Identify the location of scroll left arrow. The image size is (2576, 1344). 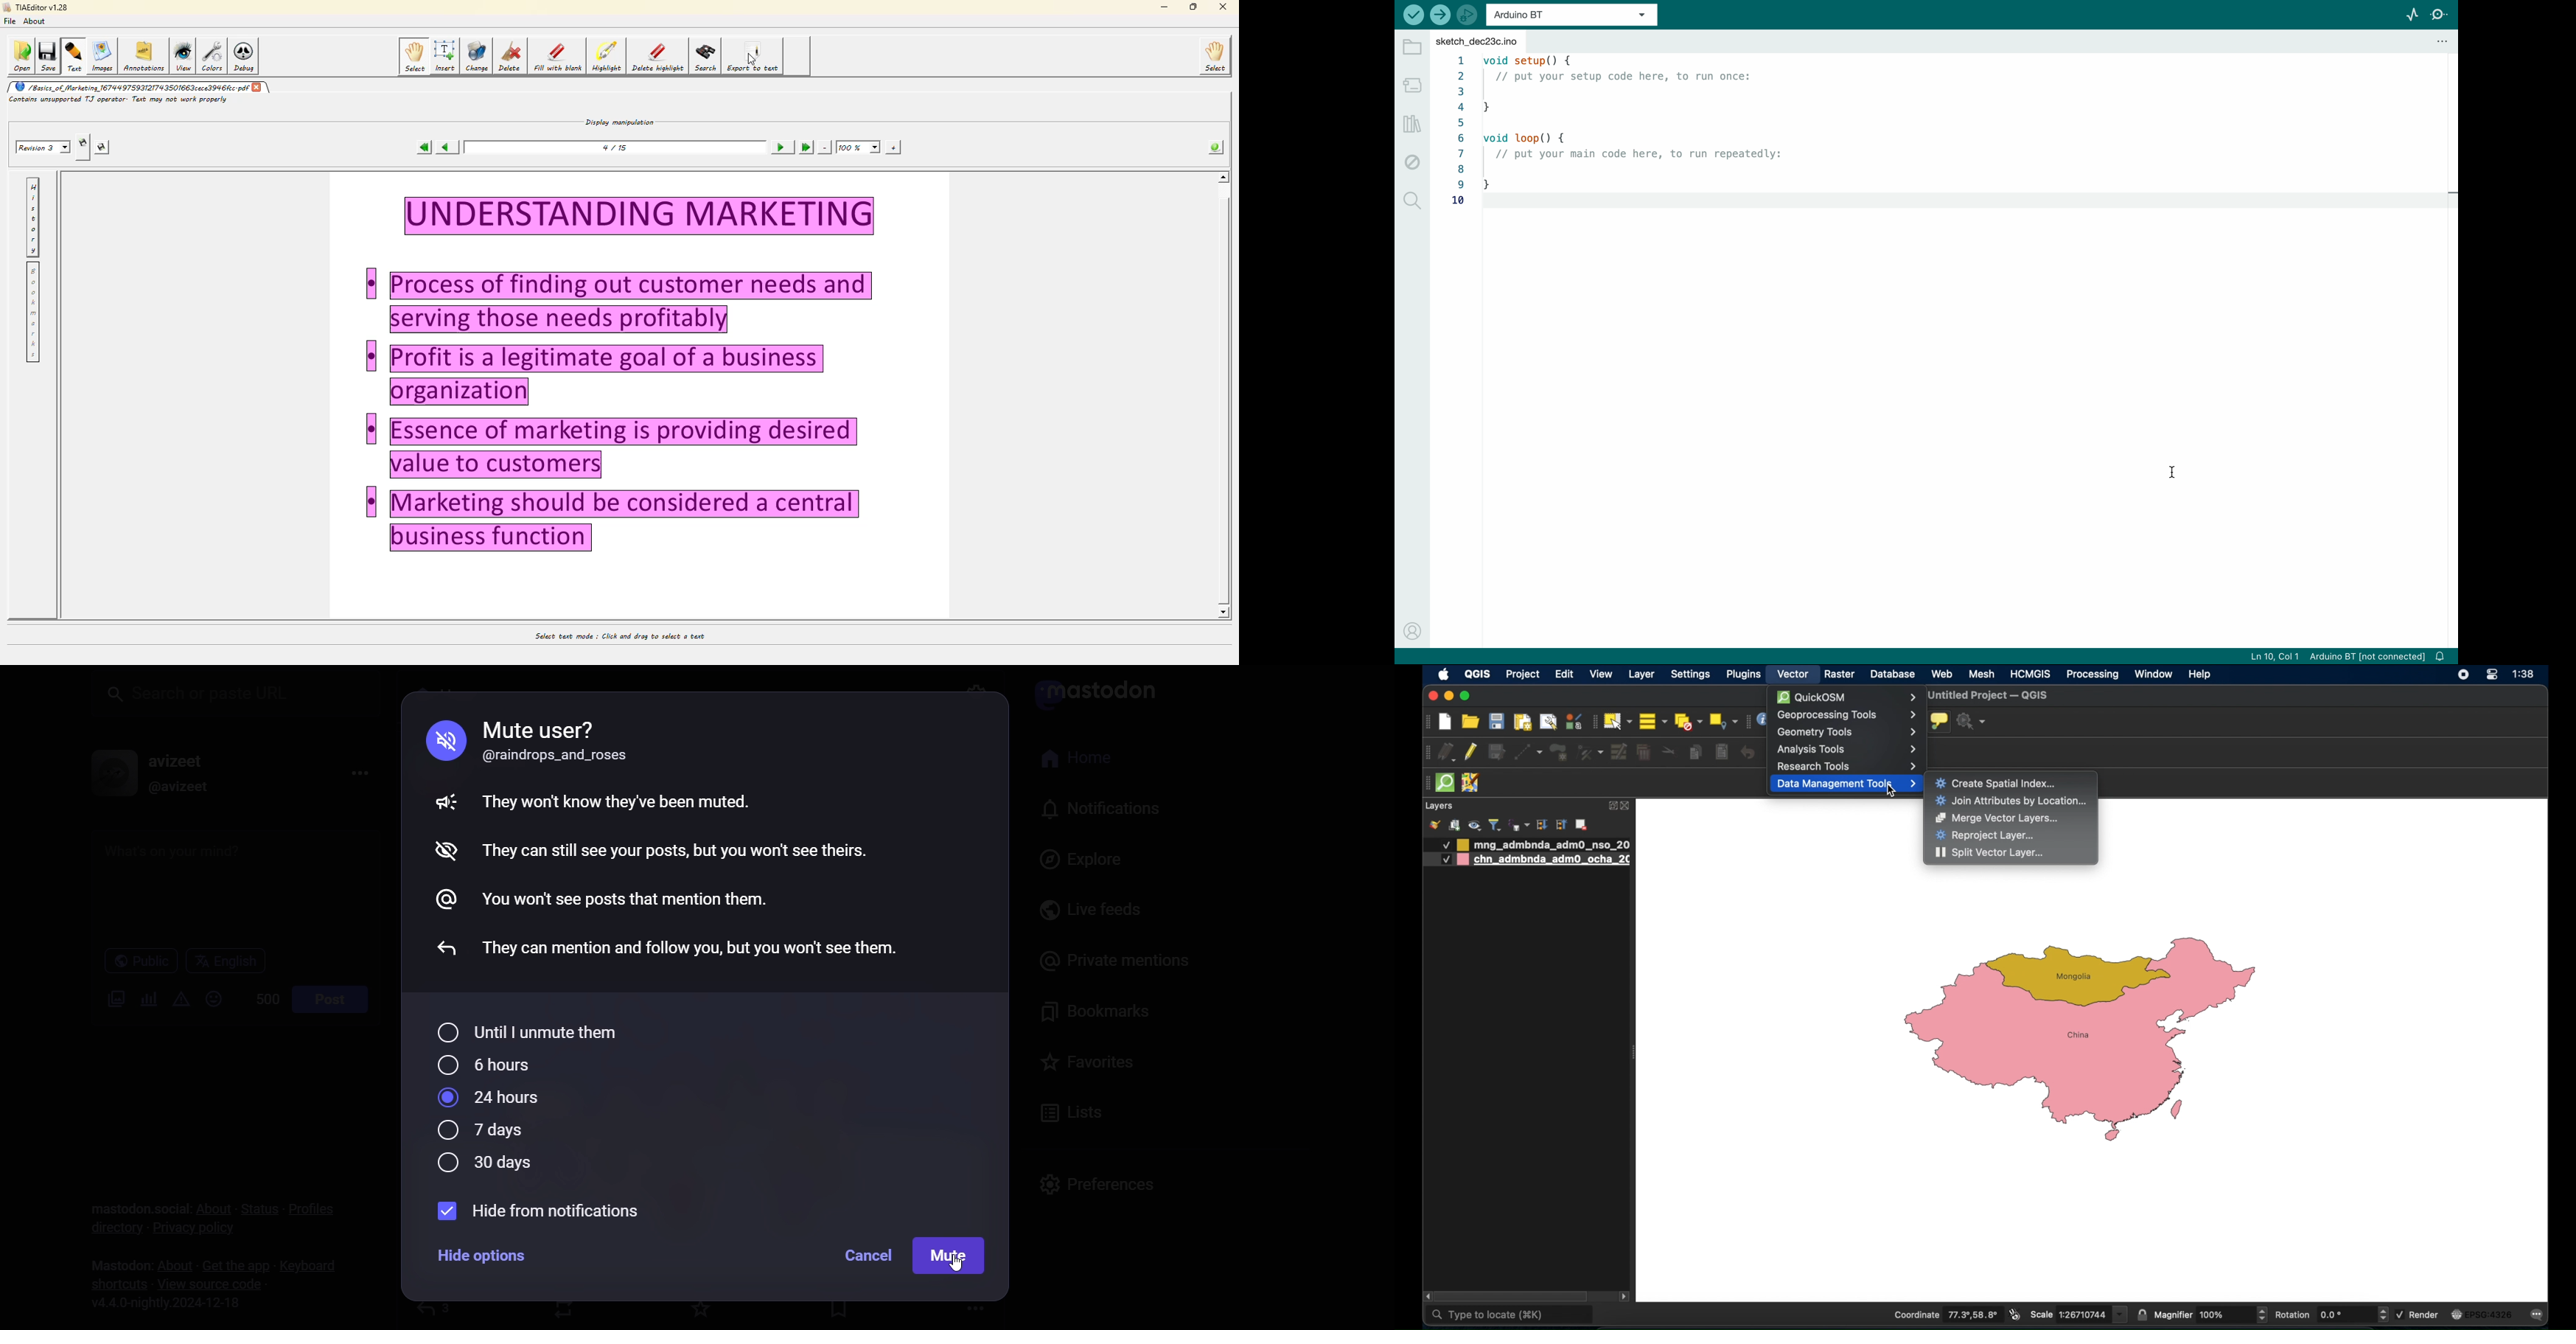
(1427, 1296).